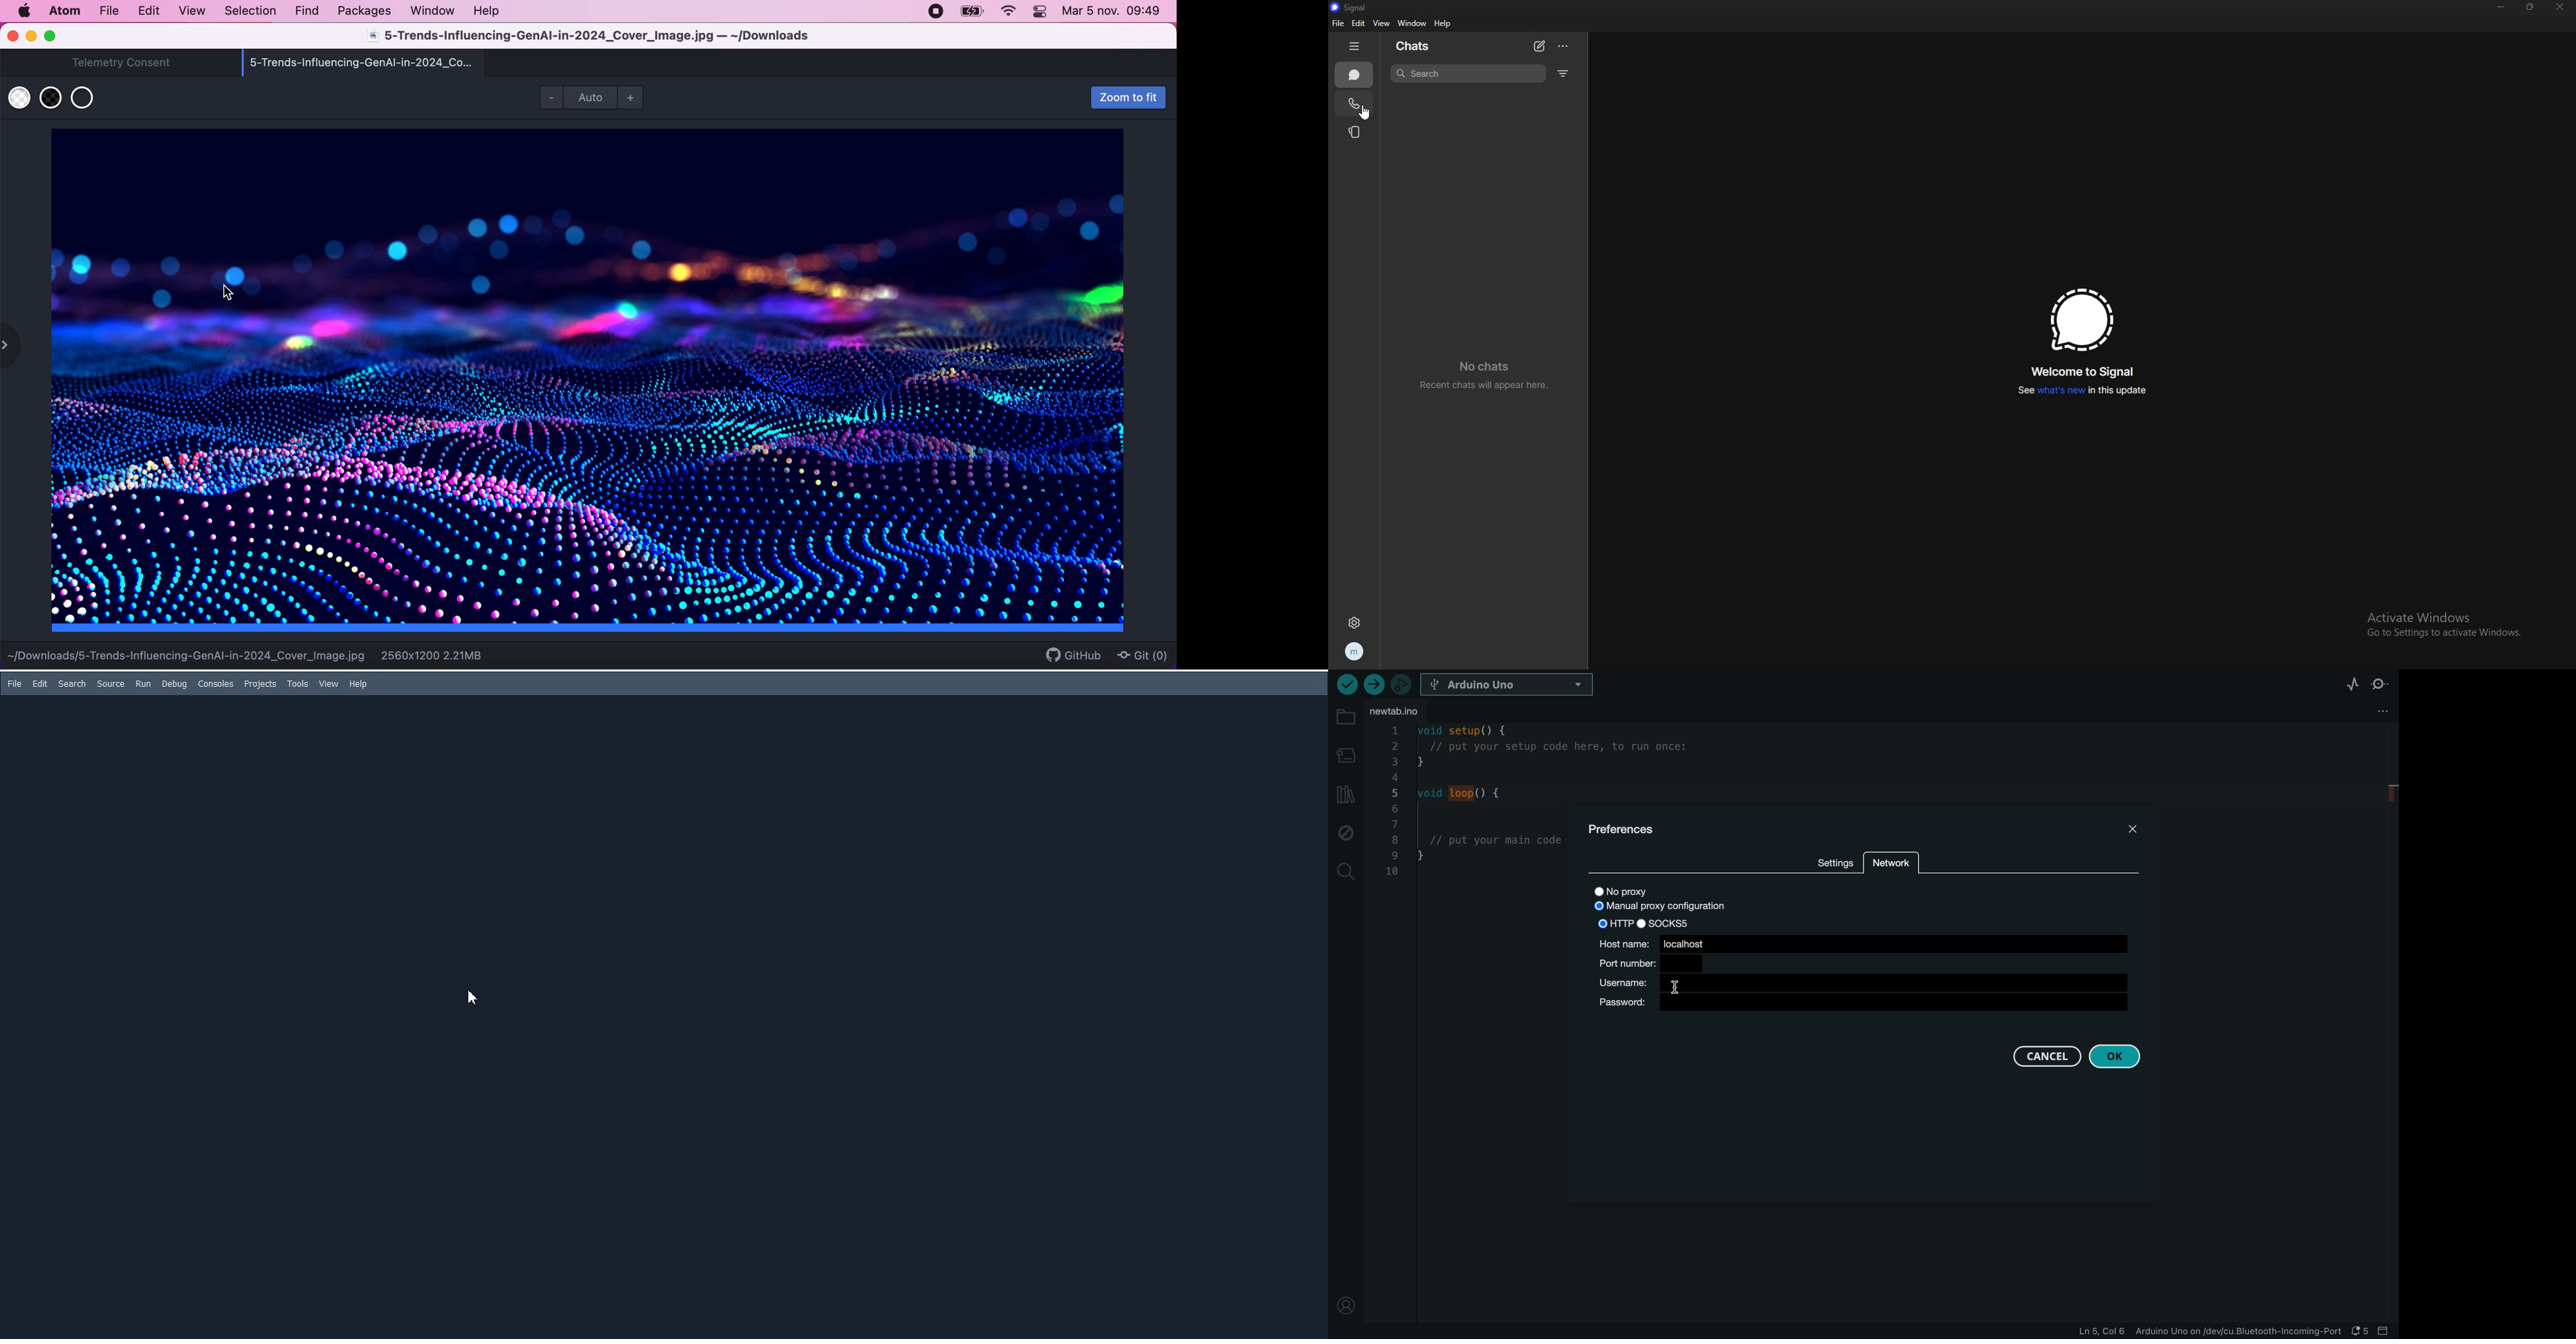  Describe the element at coordinates (2361, 1331) in the screenshot. I see `notification` at that location.